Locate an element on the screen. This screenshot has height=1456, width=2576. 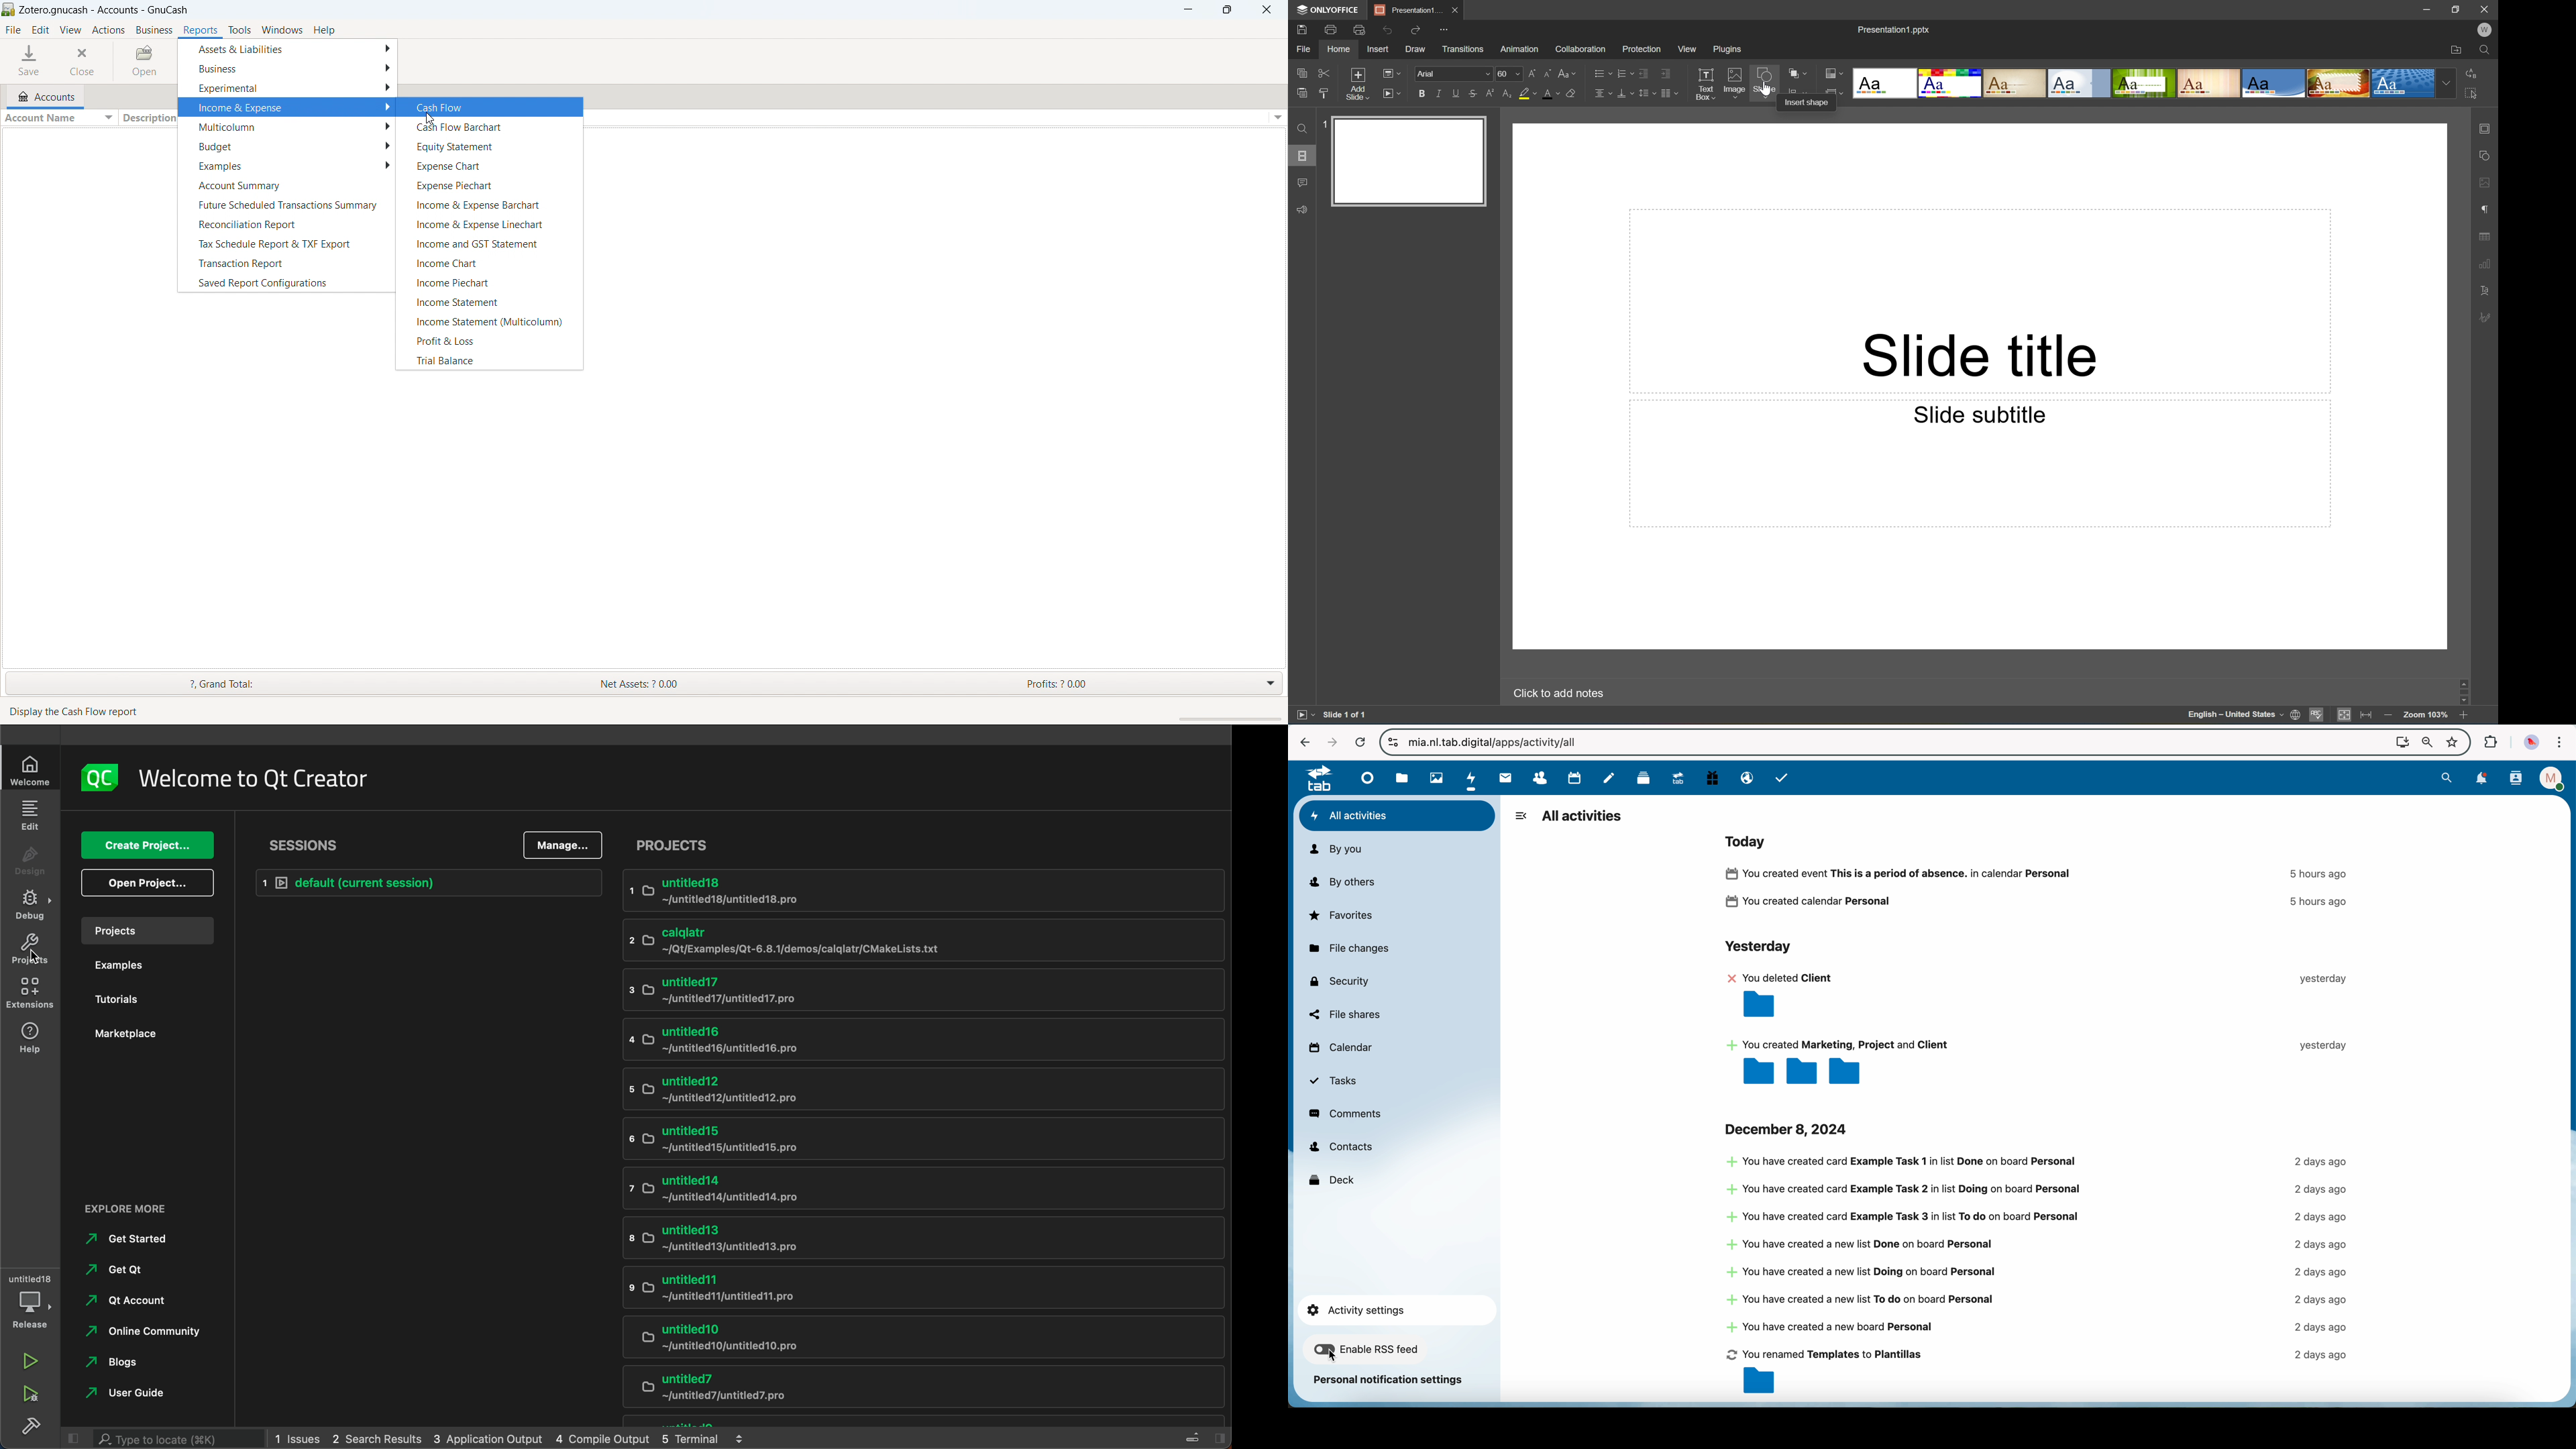
Decrement font size is located at coordinates (1548, 72).